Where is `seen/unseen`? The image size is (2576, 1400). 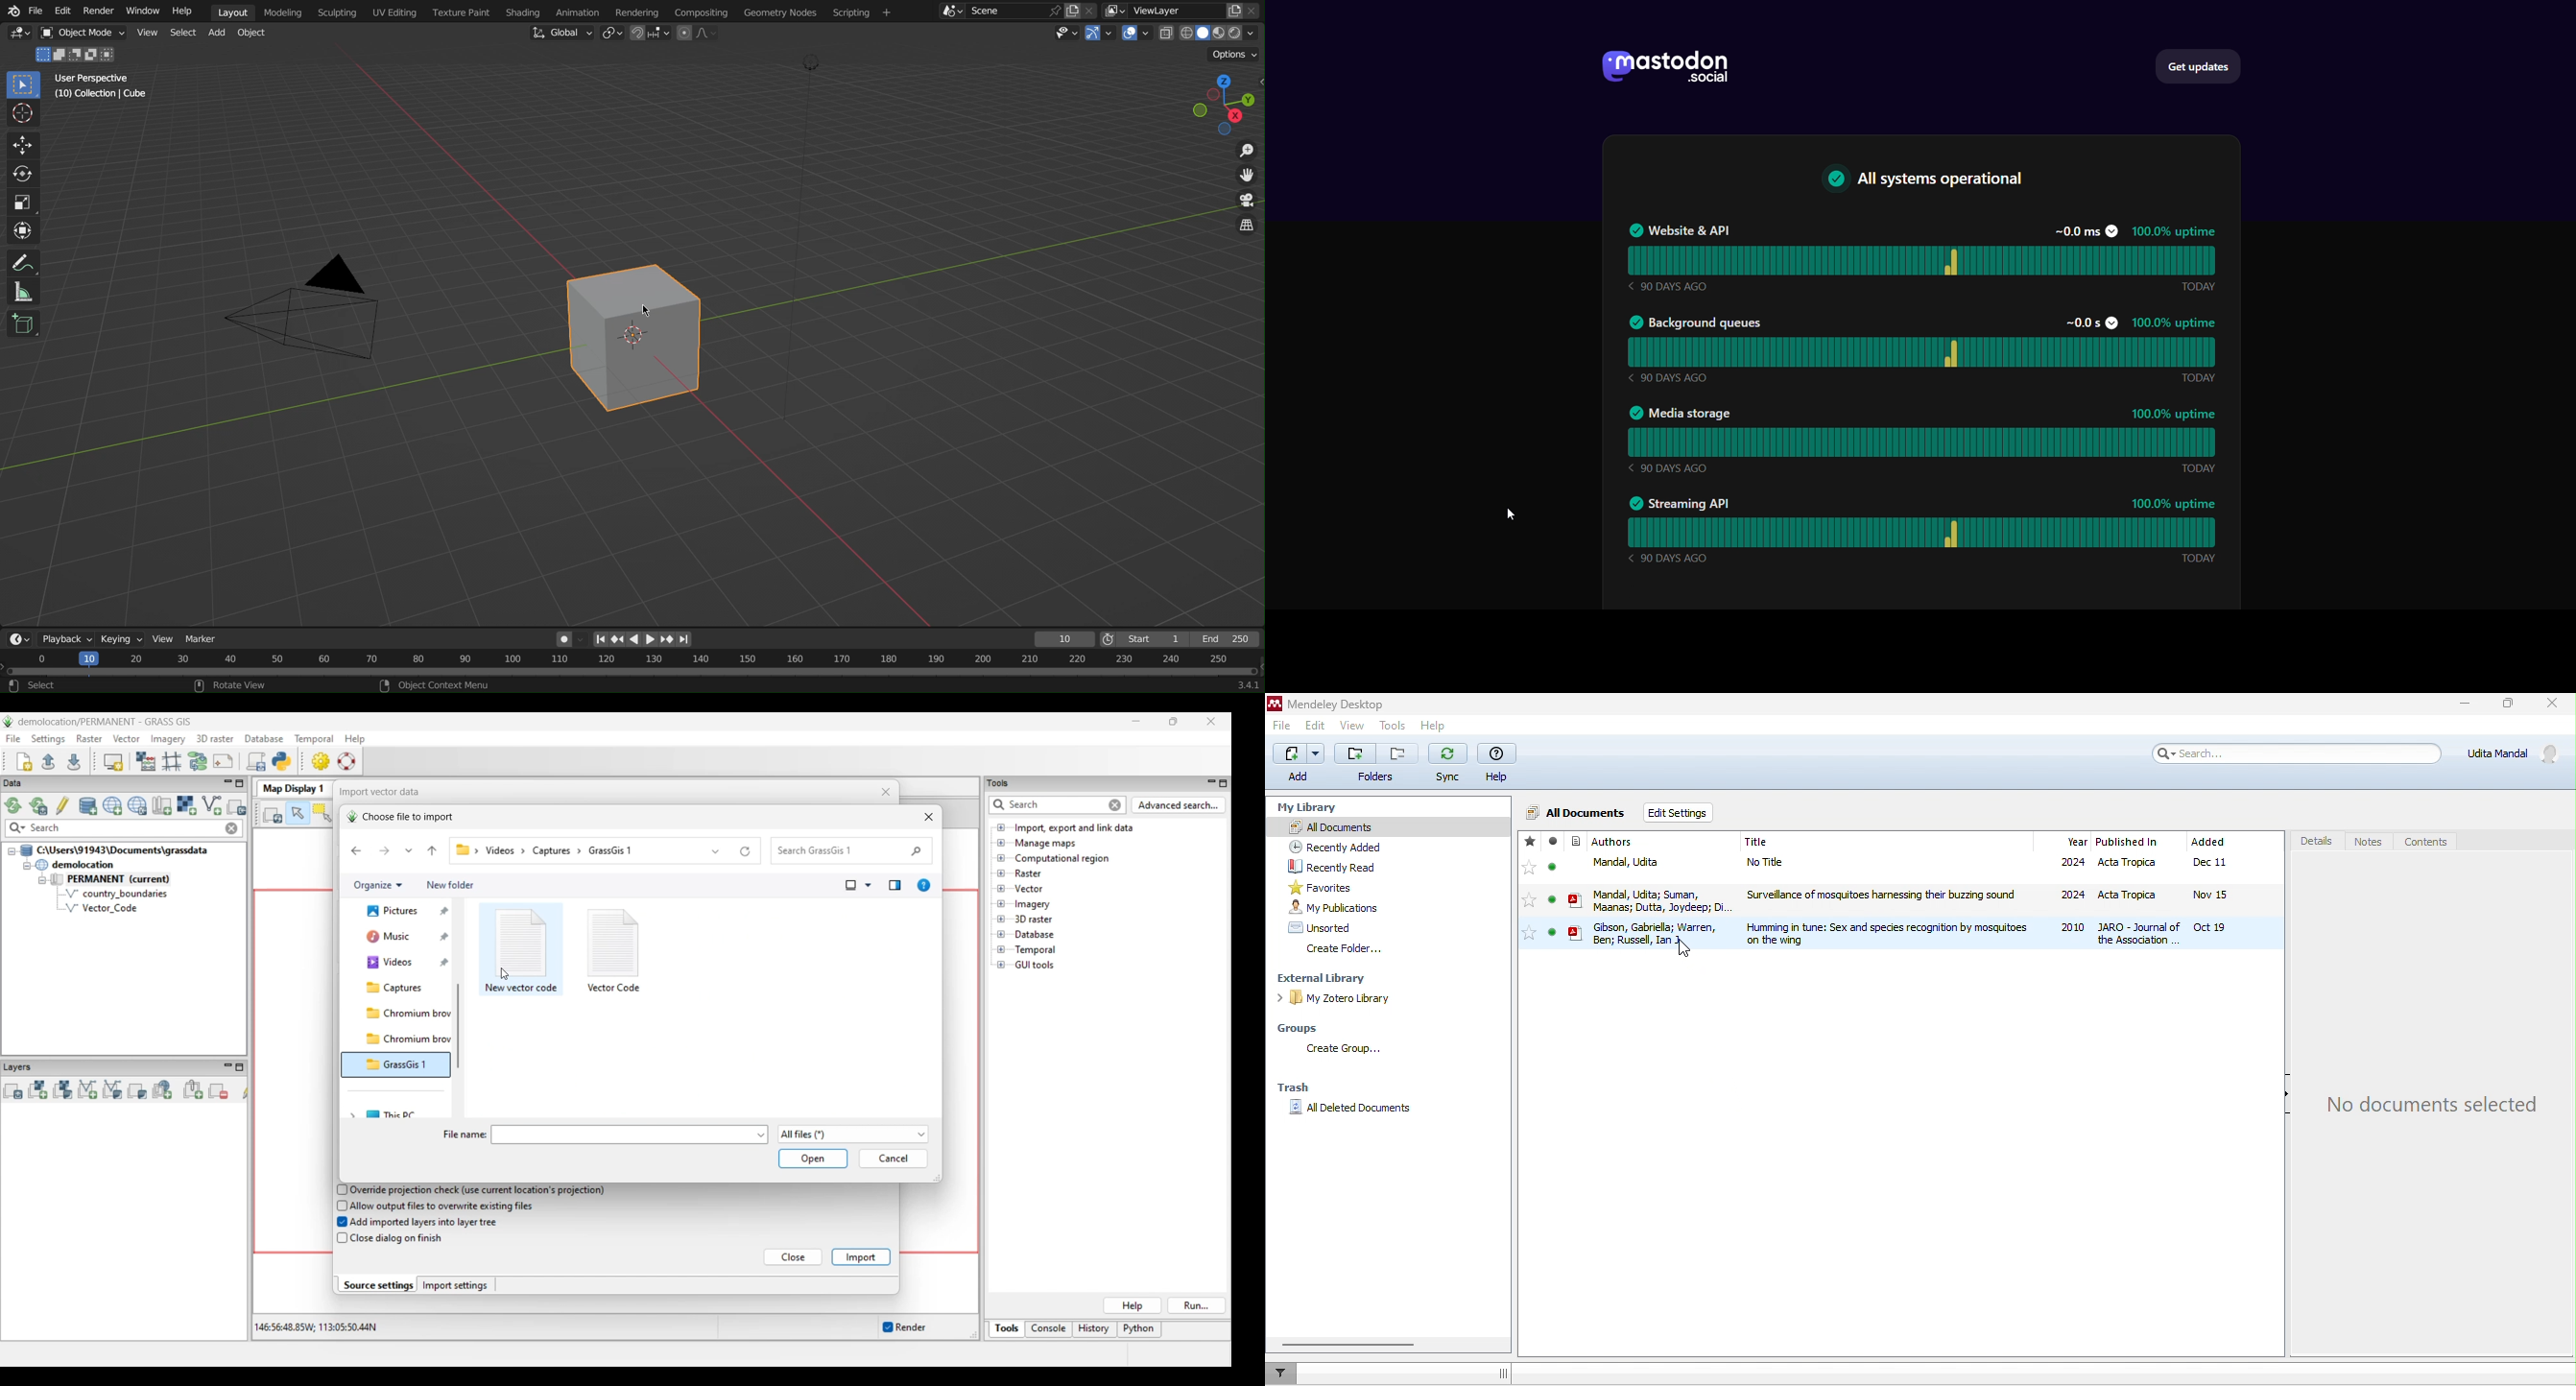 seen/unseen is located at coordinates (1551, 890).